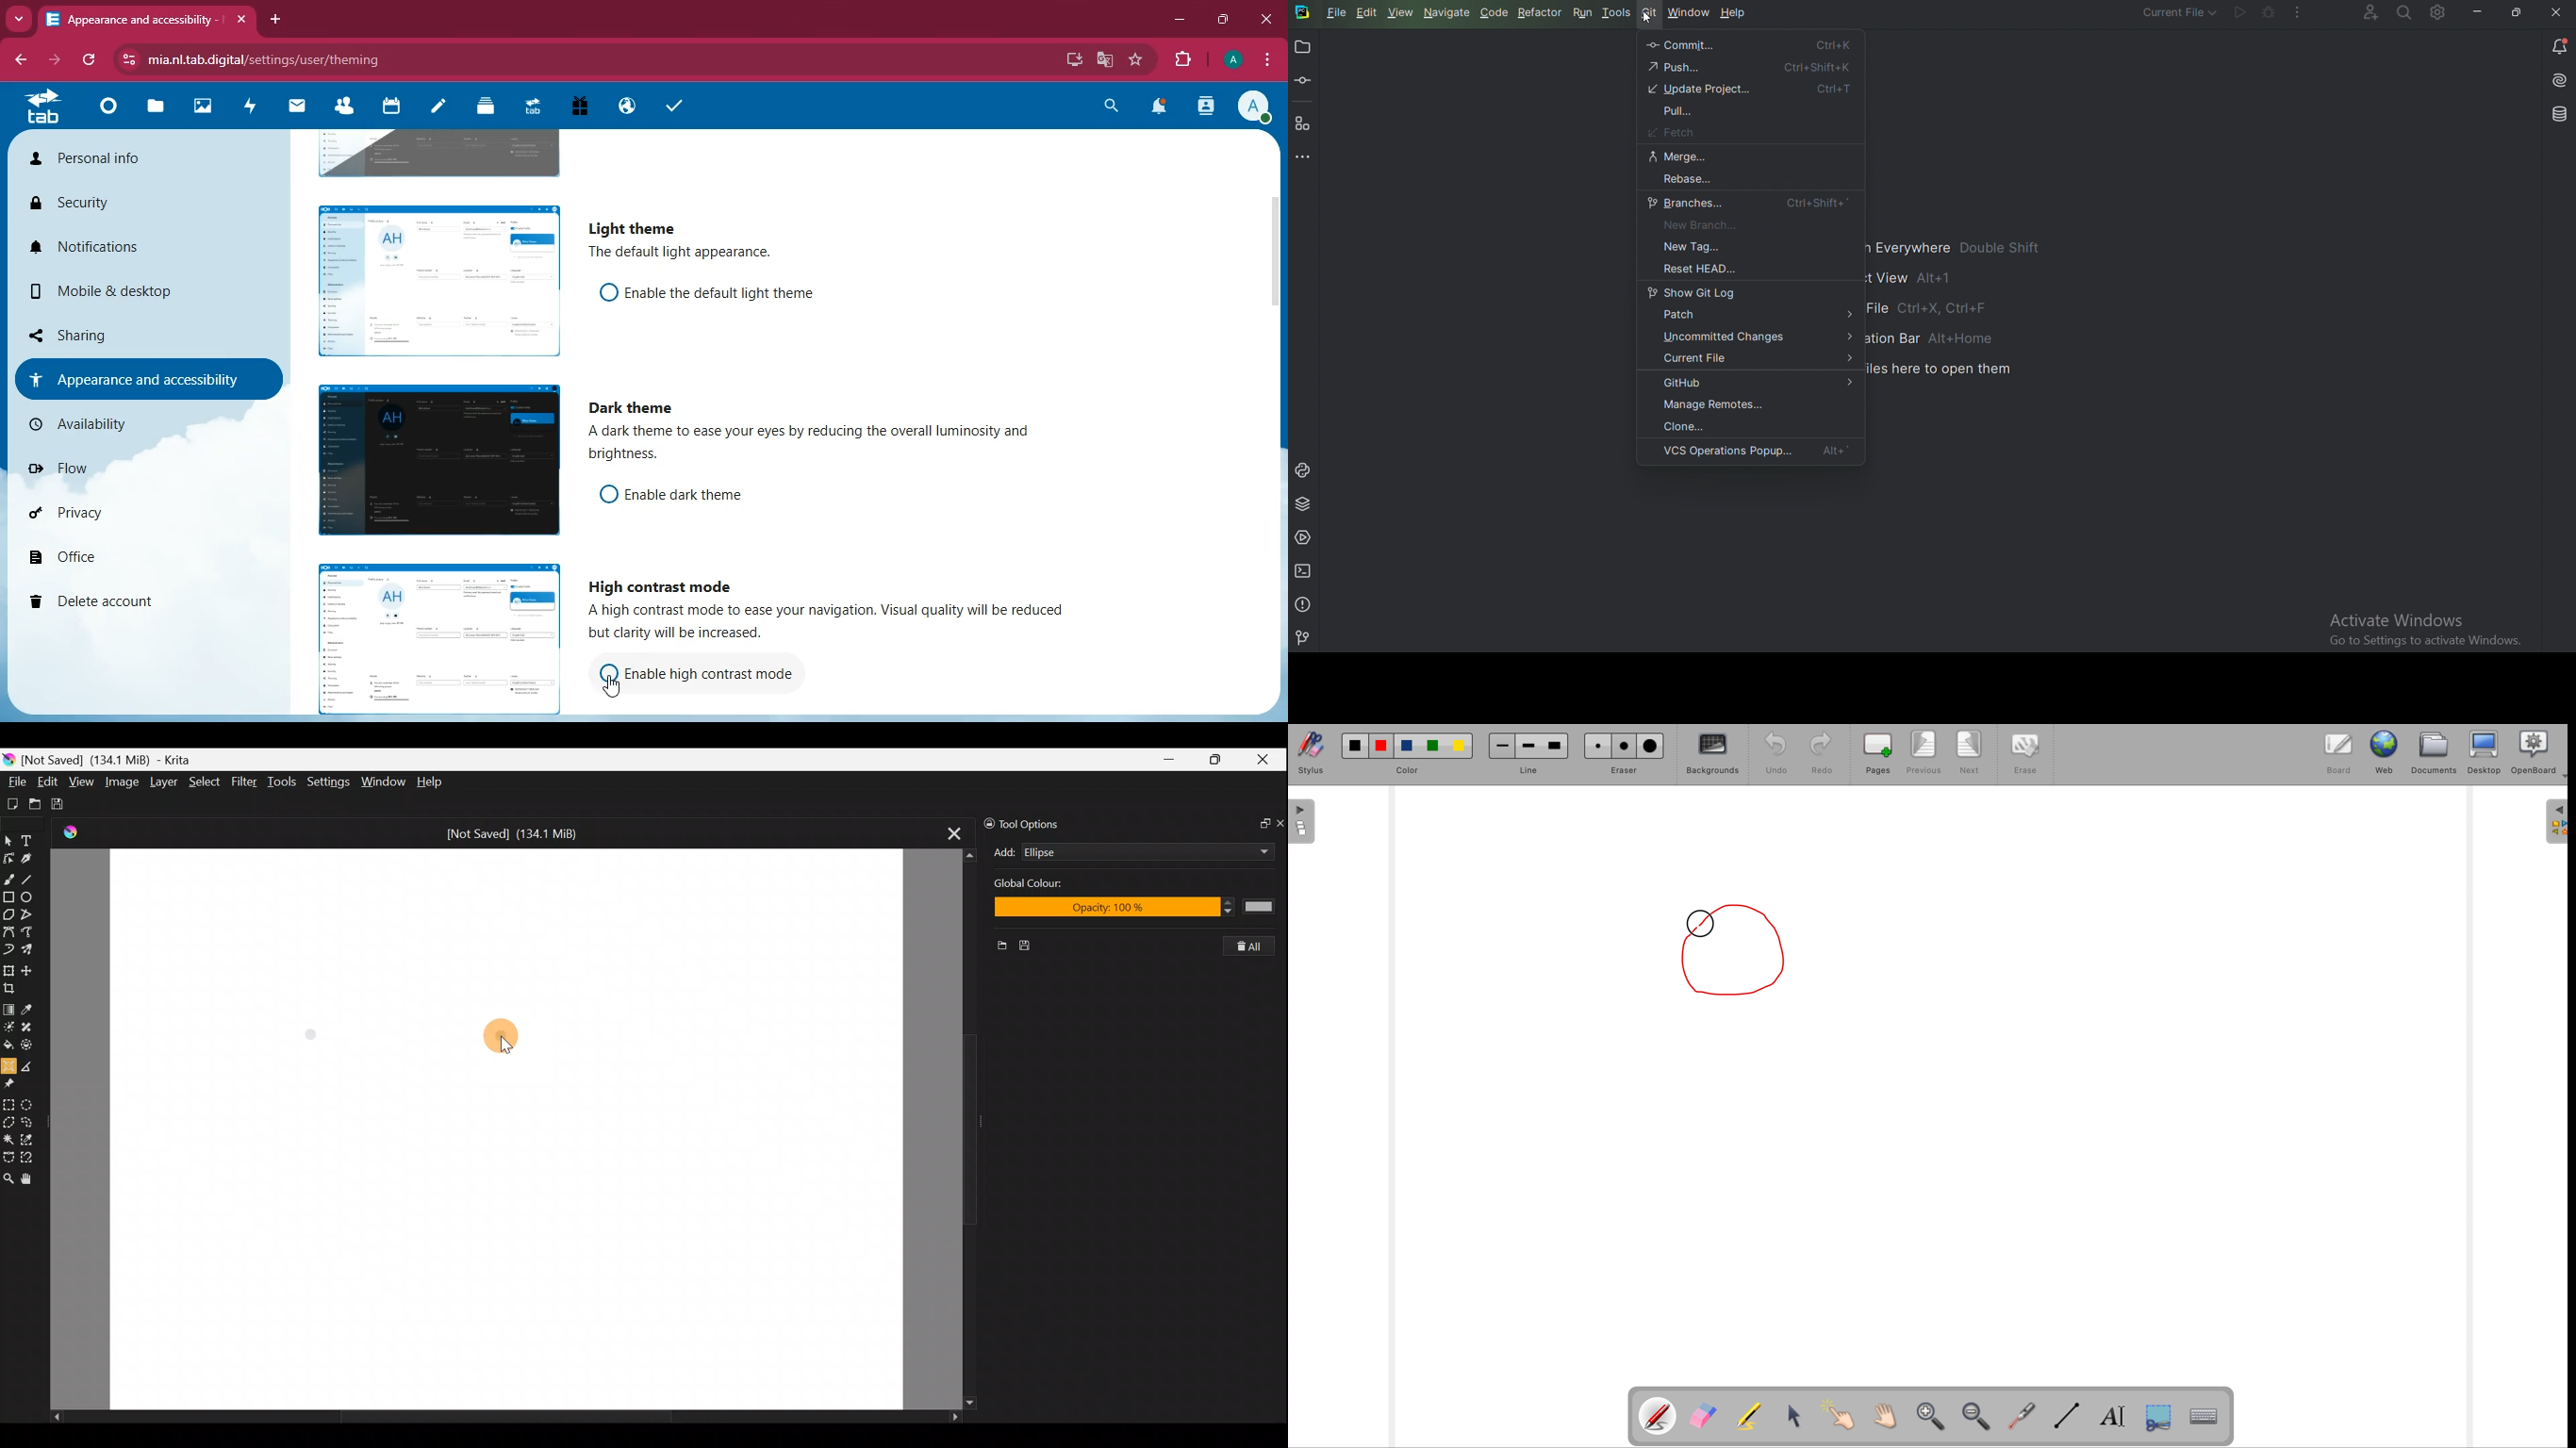 This screenshot has width=2576, height=1456. I want to click on image, so click(431, 634).